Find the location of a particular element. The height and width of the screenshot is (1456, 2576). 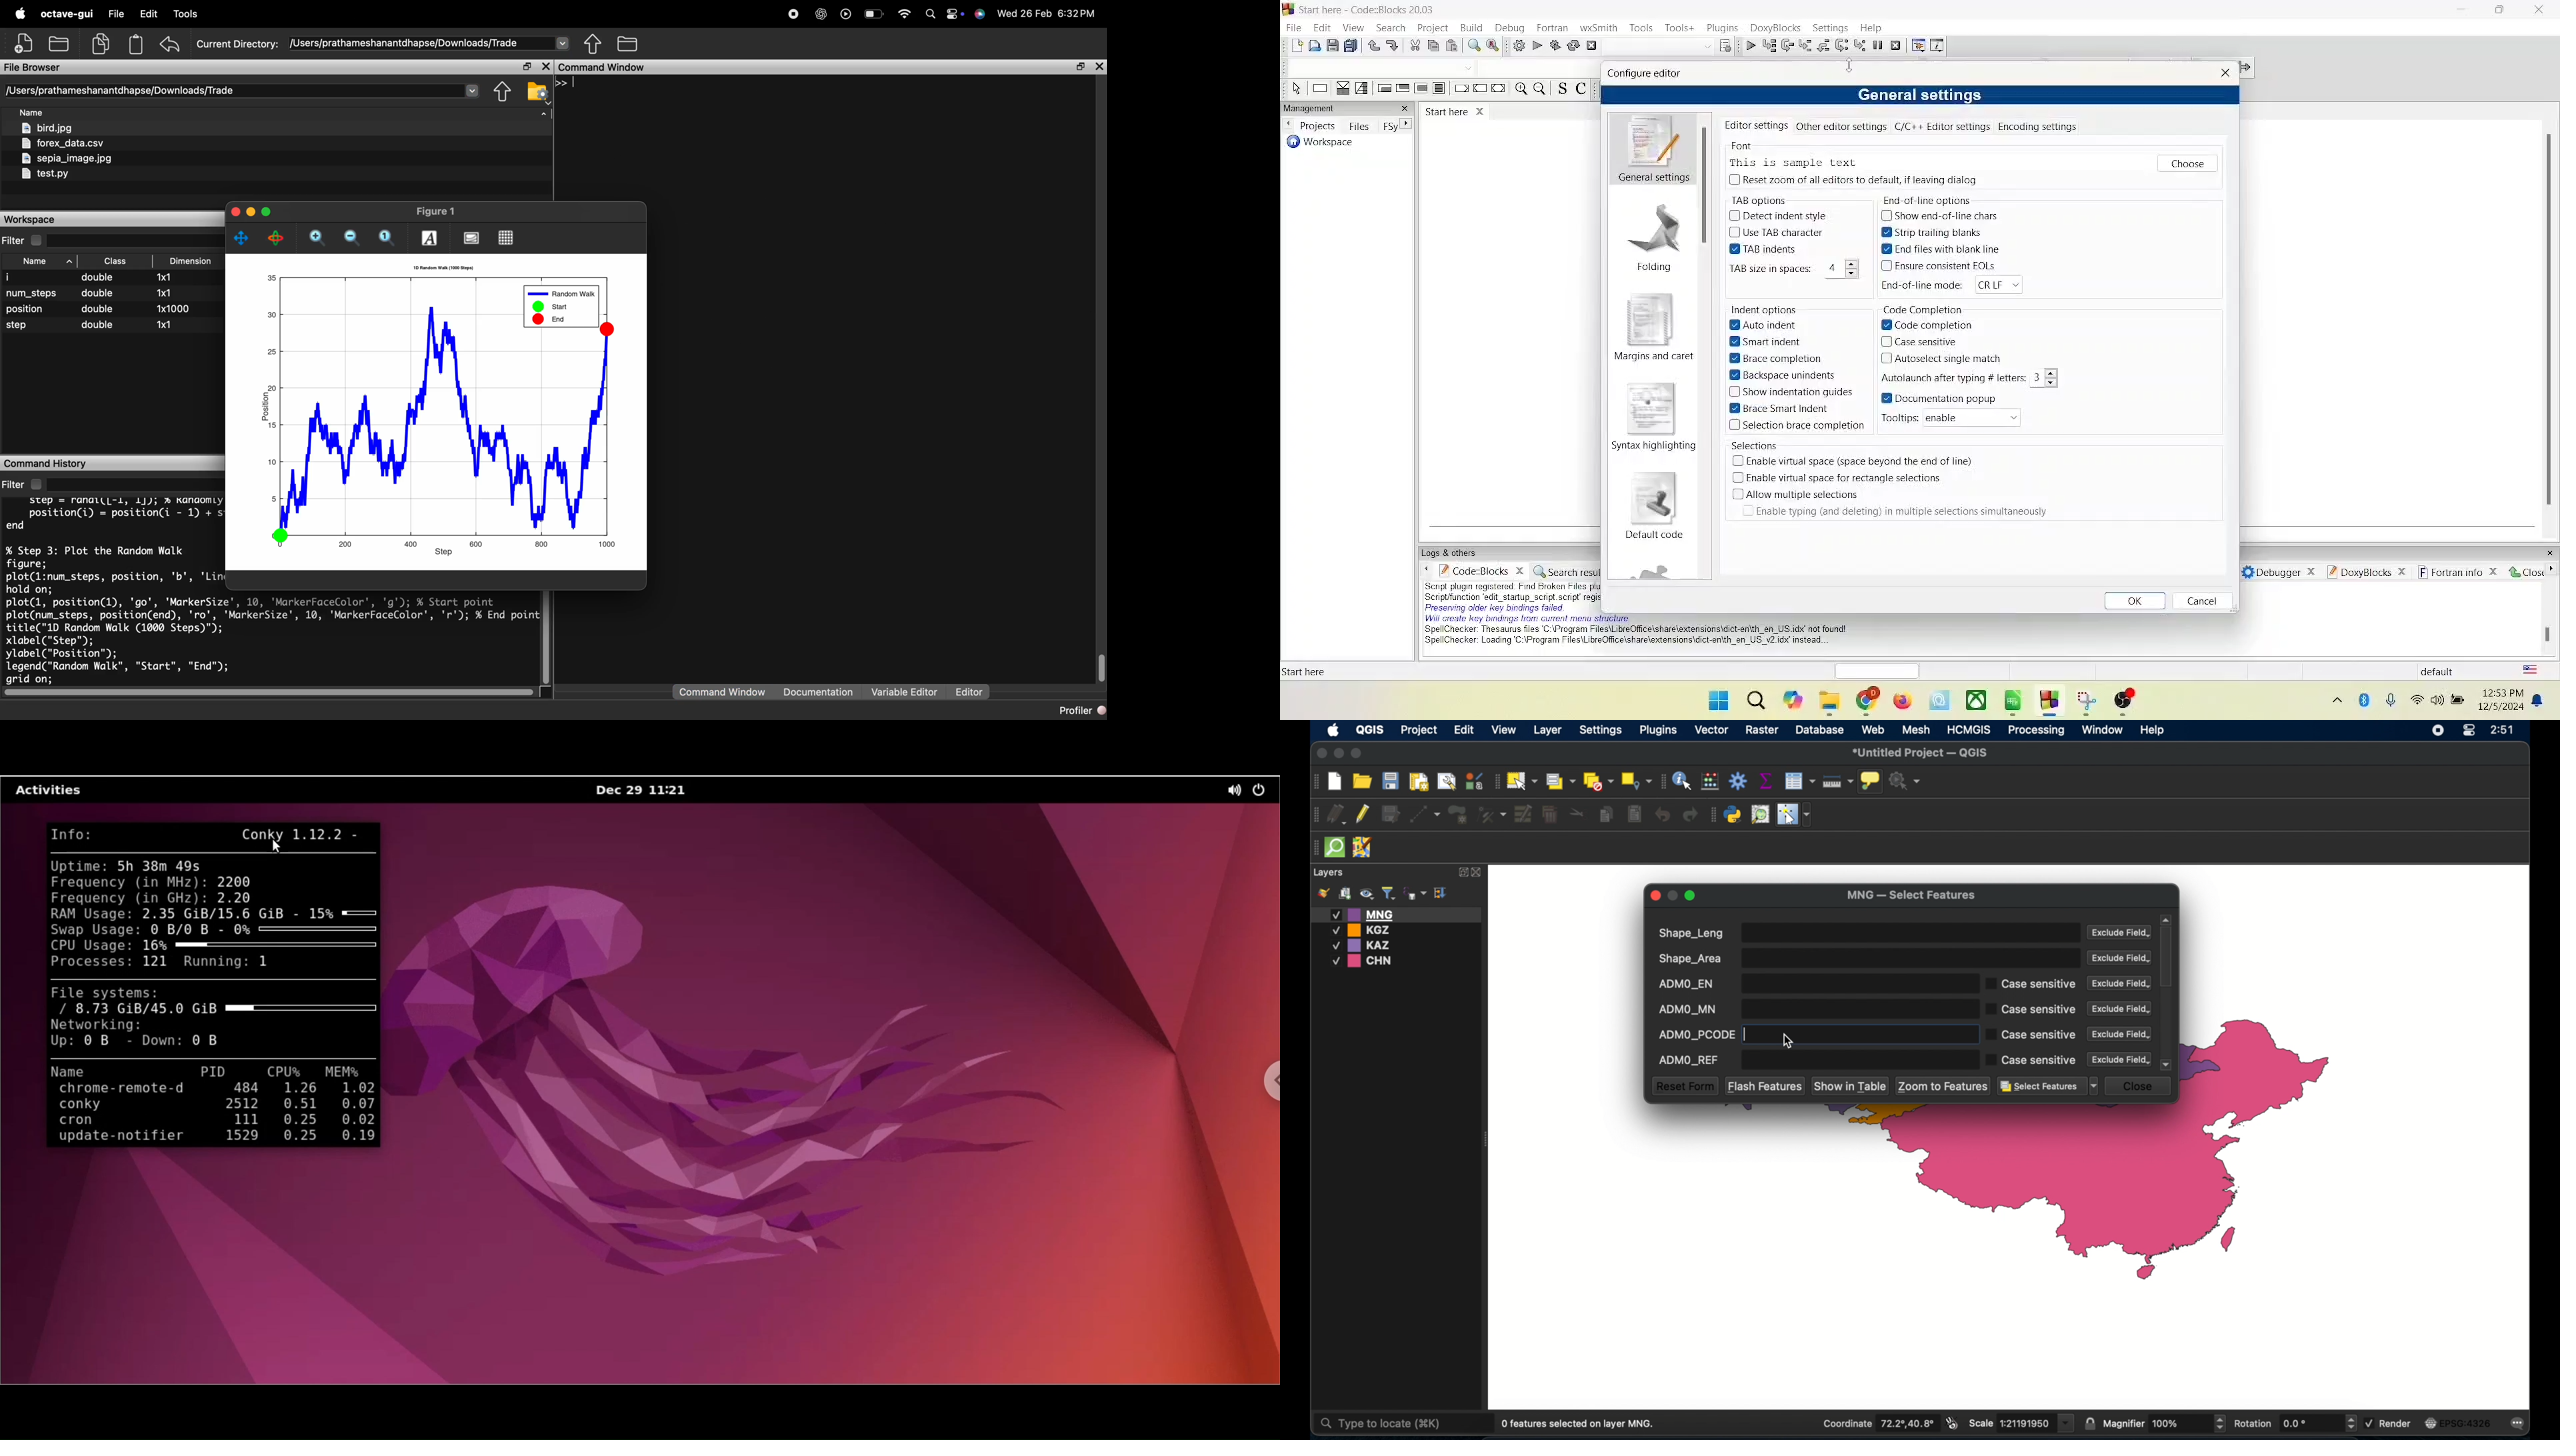

language is located at coordinates (2529, 669).